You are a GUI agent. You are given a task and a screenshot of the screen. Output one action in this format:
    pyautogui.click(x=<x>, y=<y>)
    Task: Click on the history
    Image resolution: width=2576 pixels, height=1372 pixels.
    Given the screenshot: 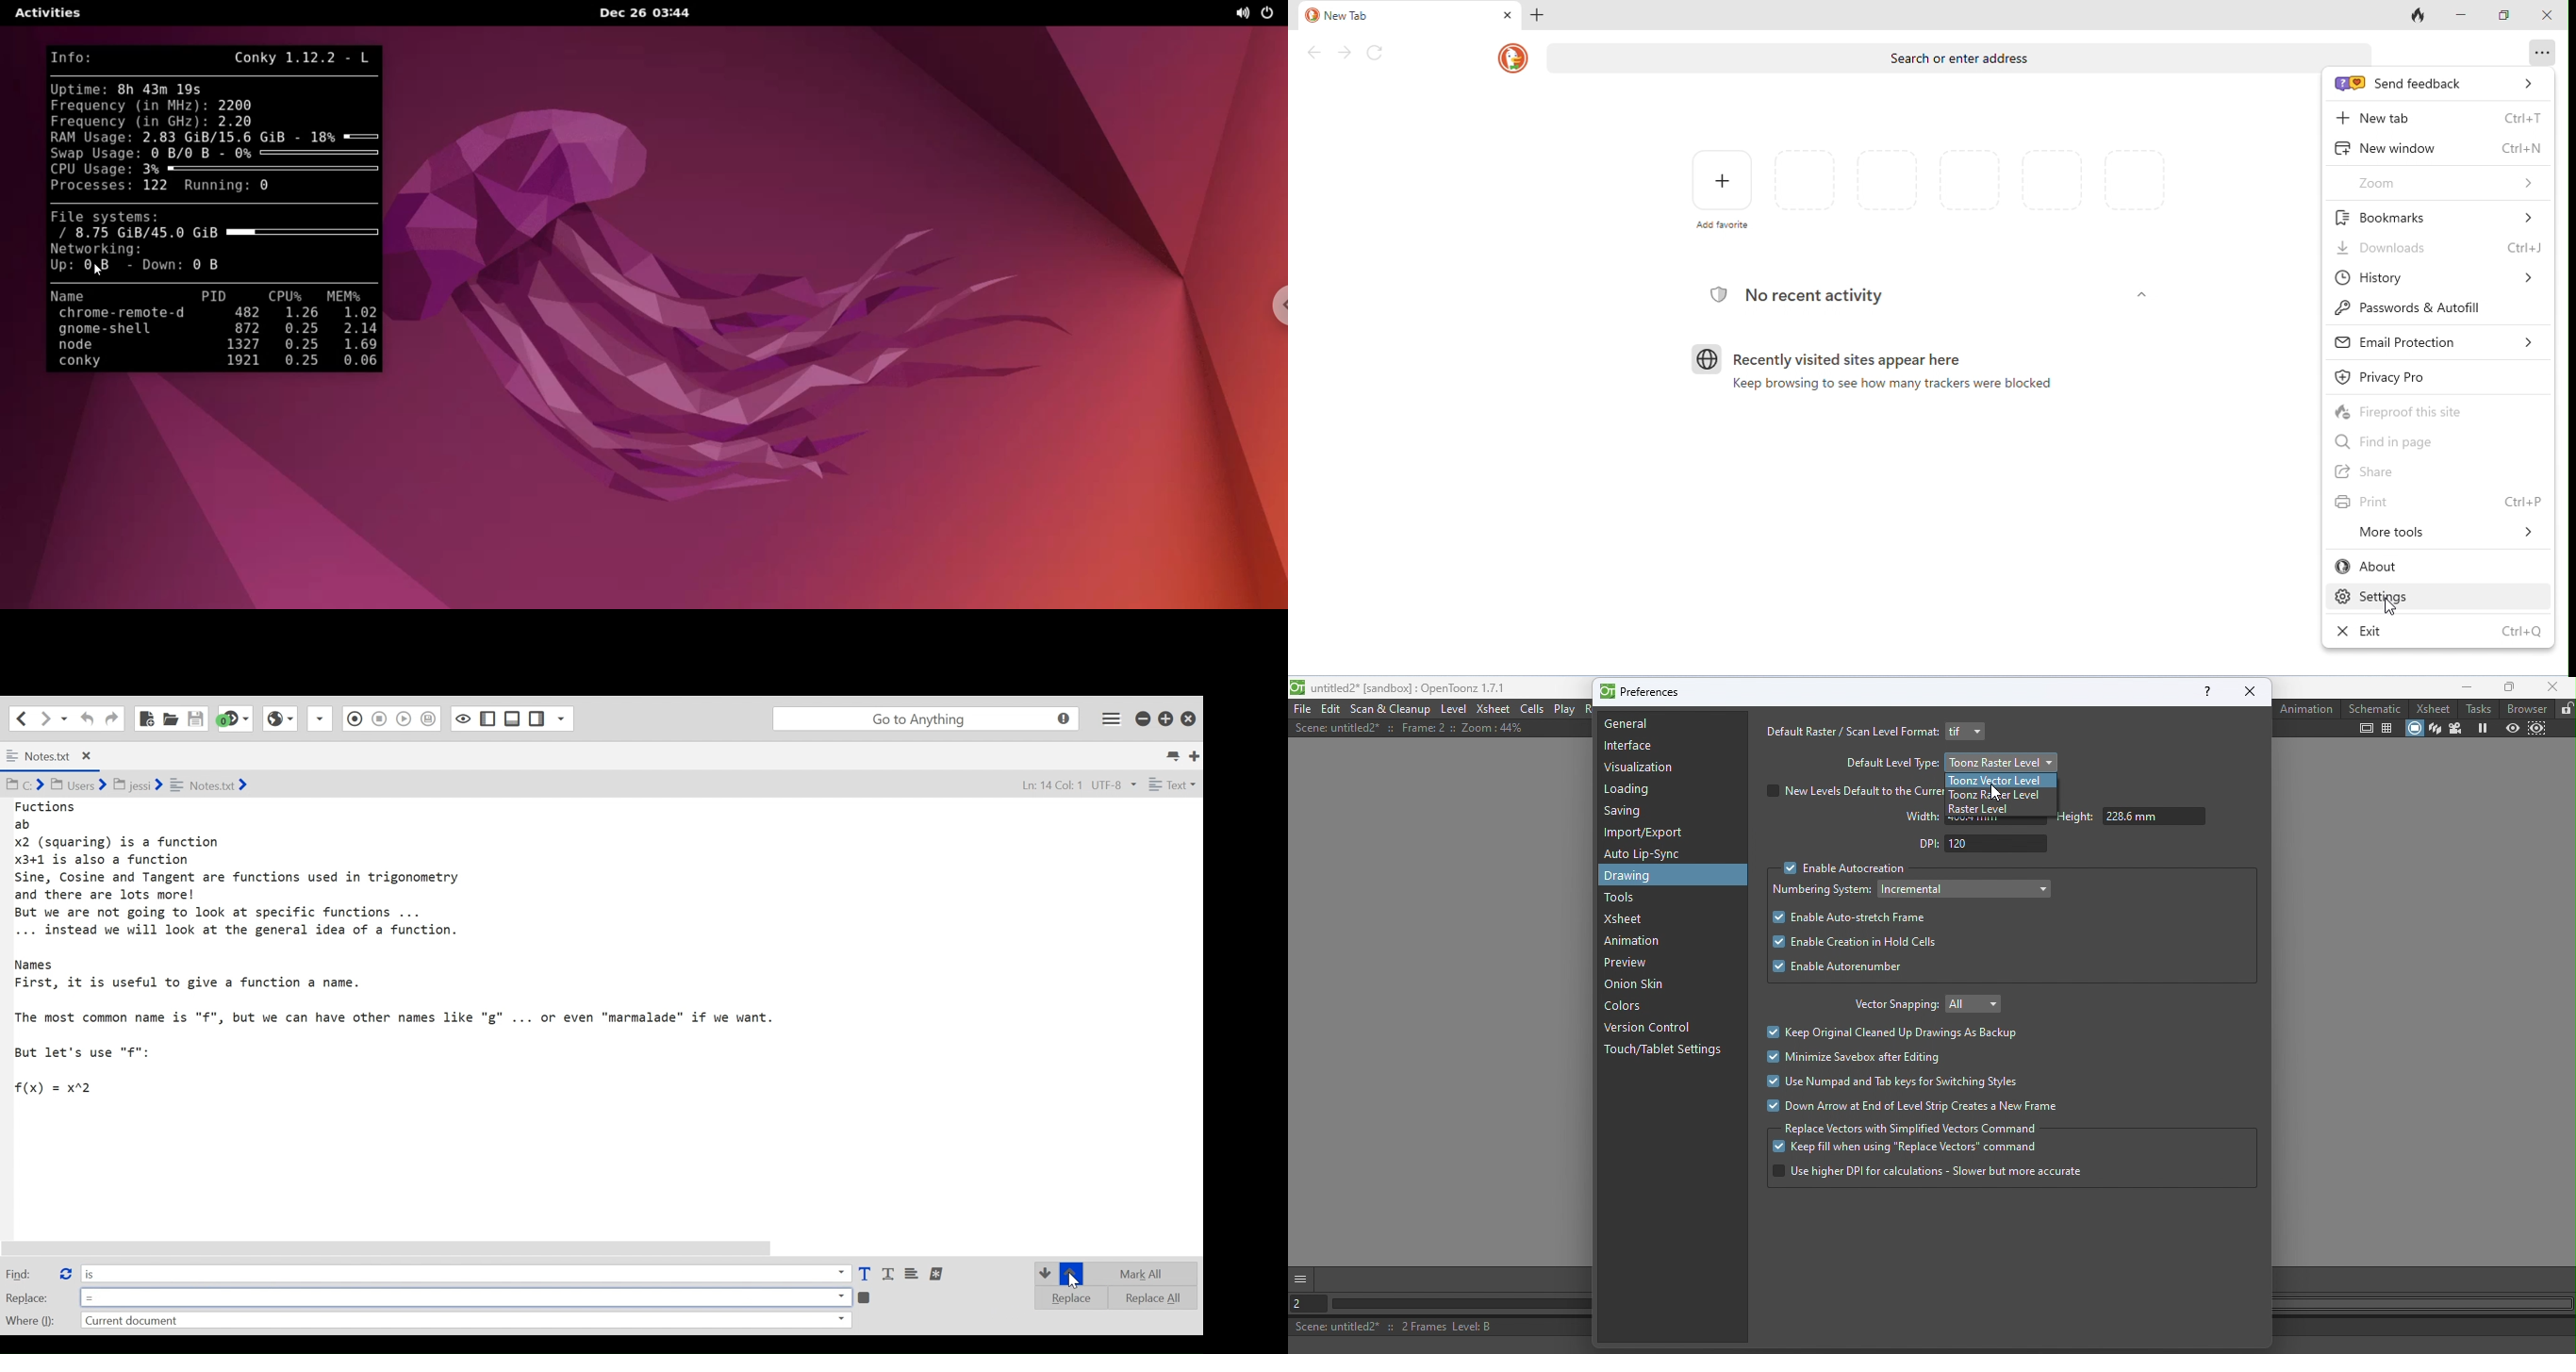 What is the action you would take?
    pyautogui.click(x=2438, y=278)
    